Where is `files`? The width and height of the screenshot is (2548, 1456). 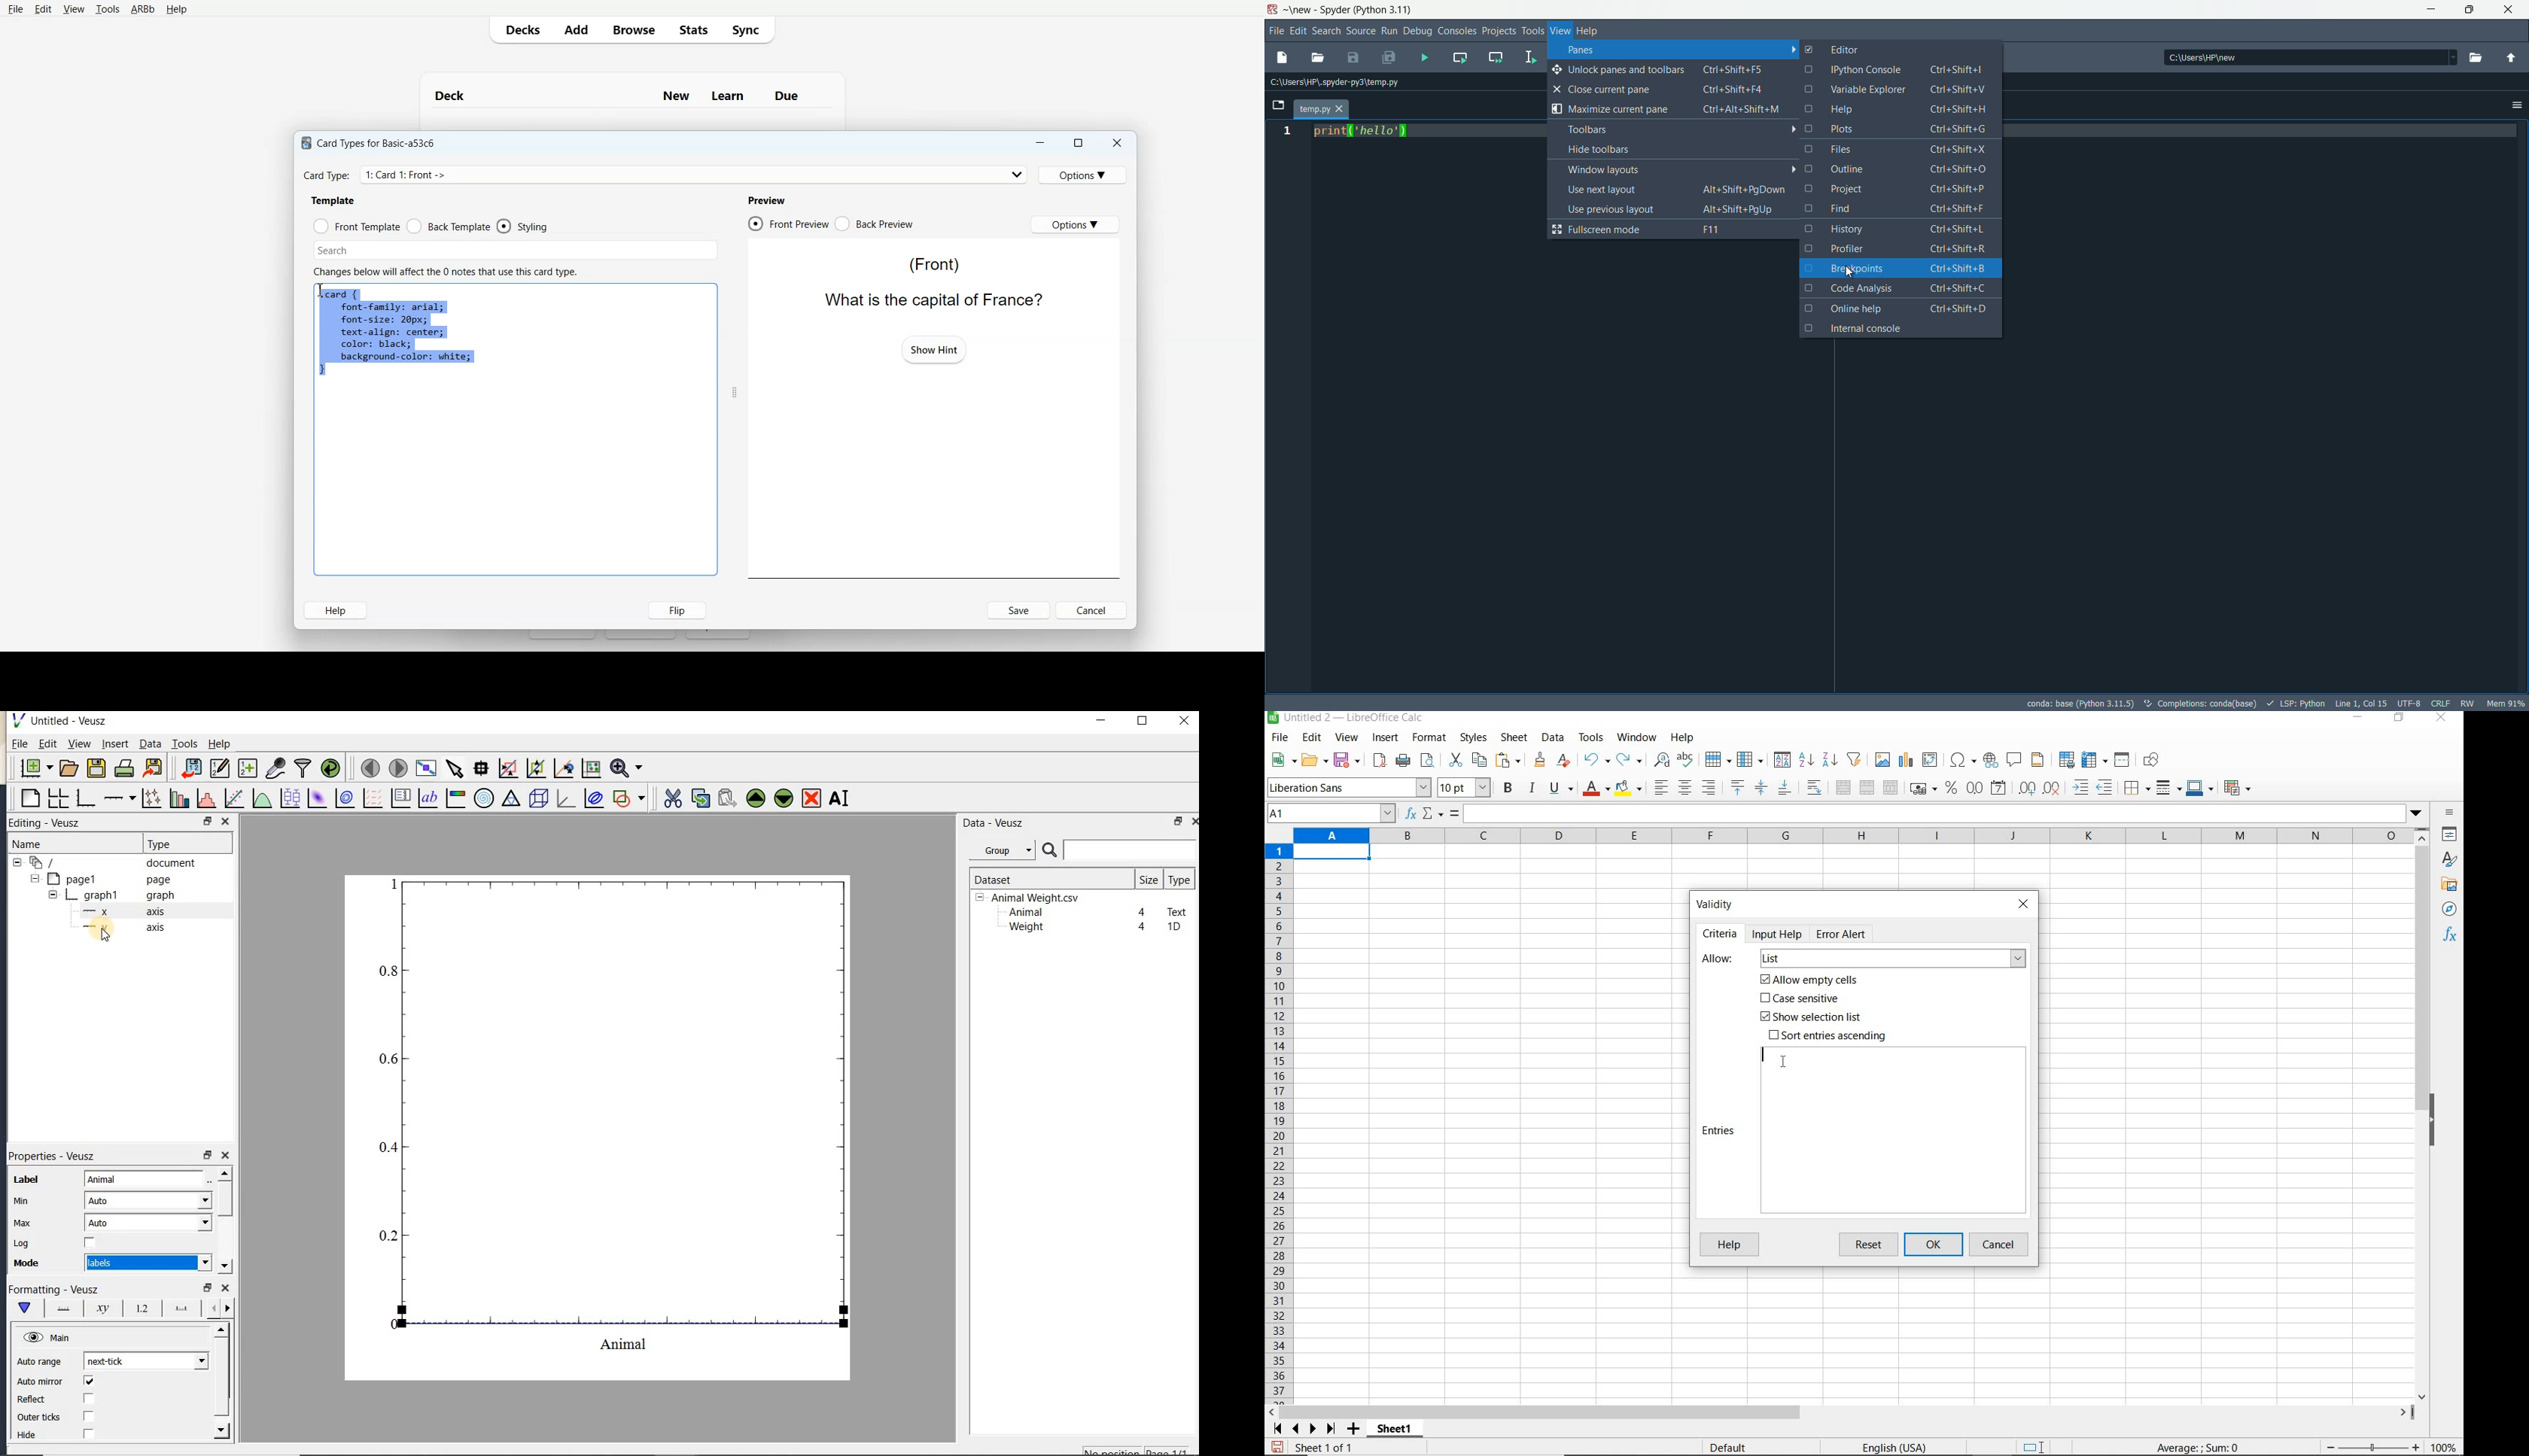 files is located at coordinates (1901, 150).